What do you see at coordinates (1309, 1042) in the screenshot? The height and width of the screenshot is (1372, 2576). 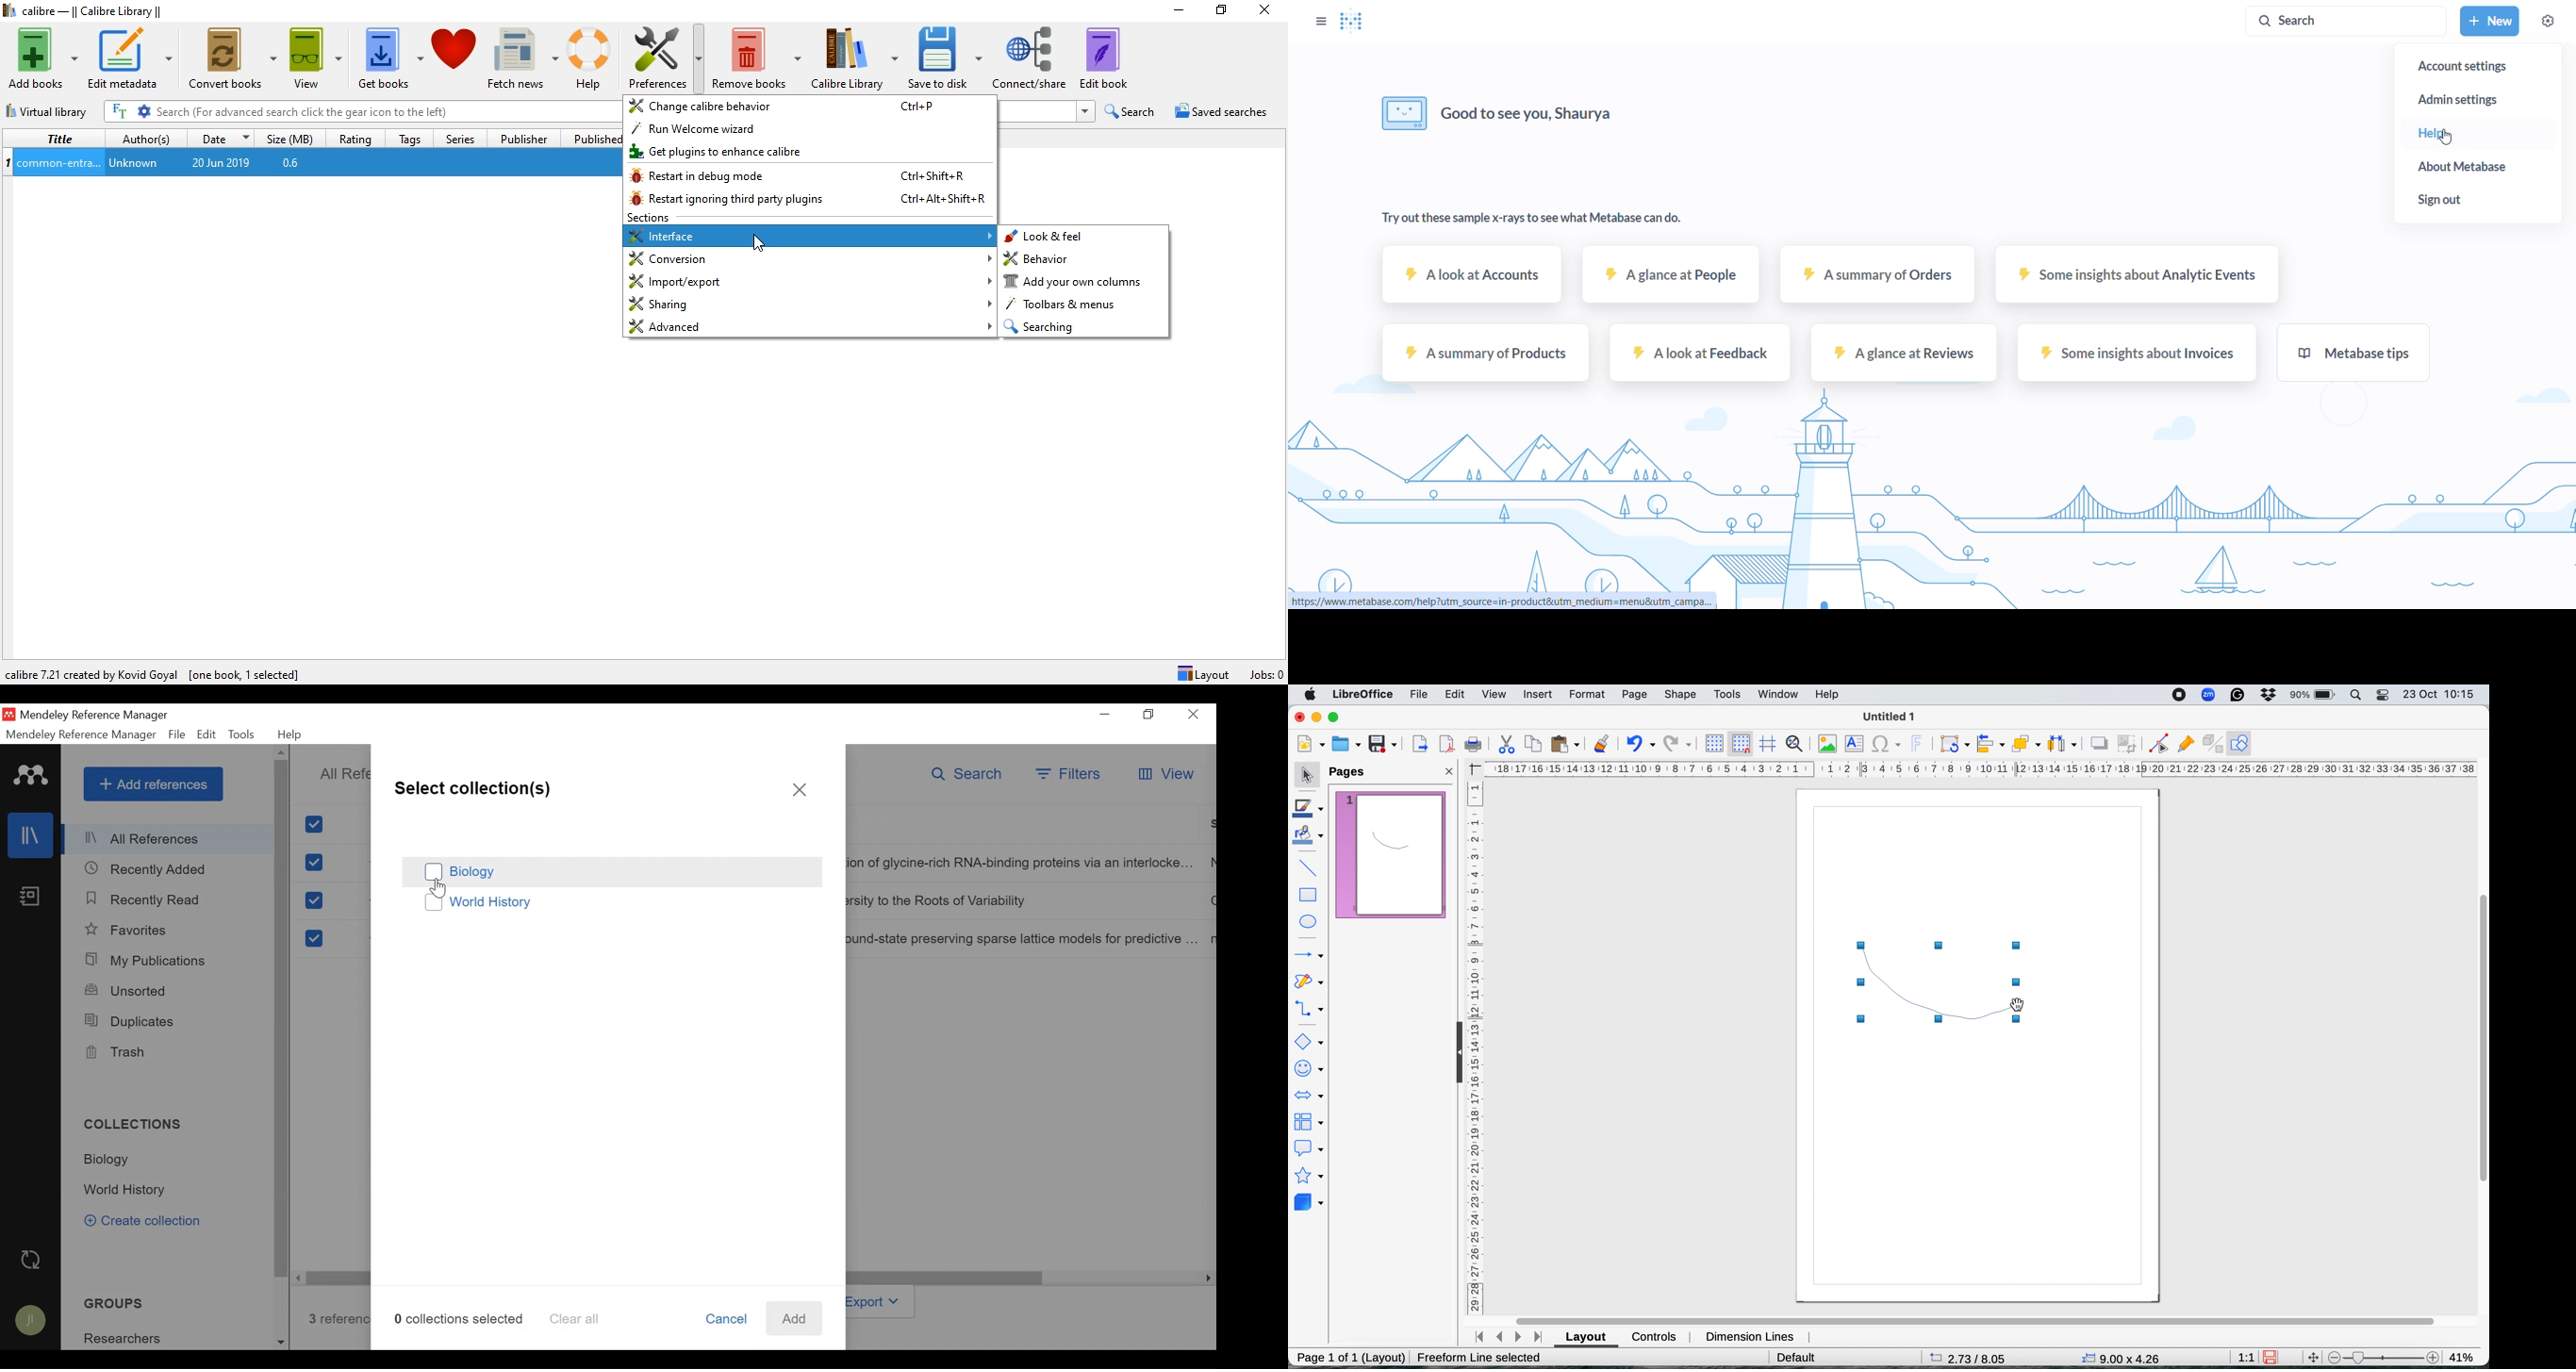 I see `basic shapes` at bounding box center [1309, 1042].